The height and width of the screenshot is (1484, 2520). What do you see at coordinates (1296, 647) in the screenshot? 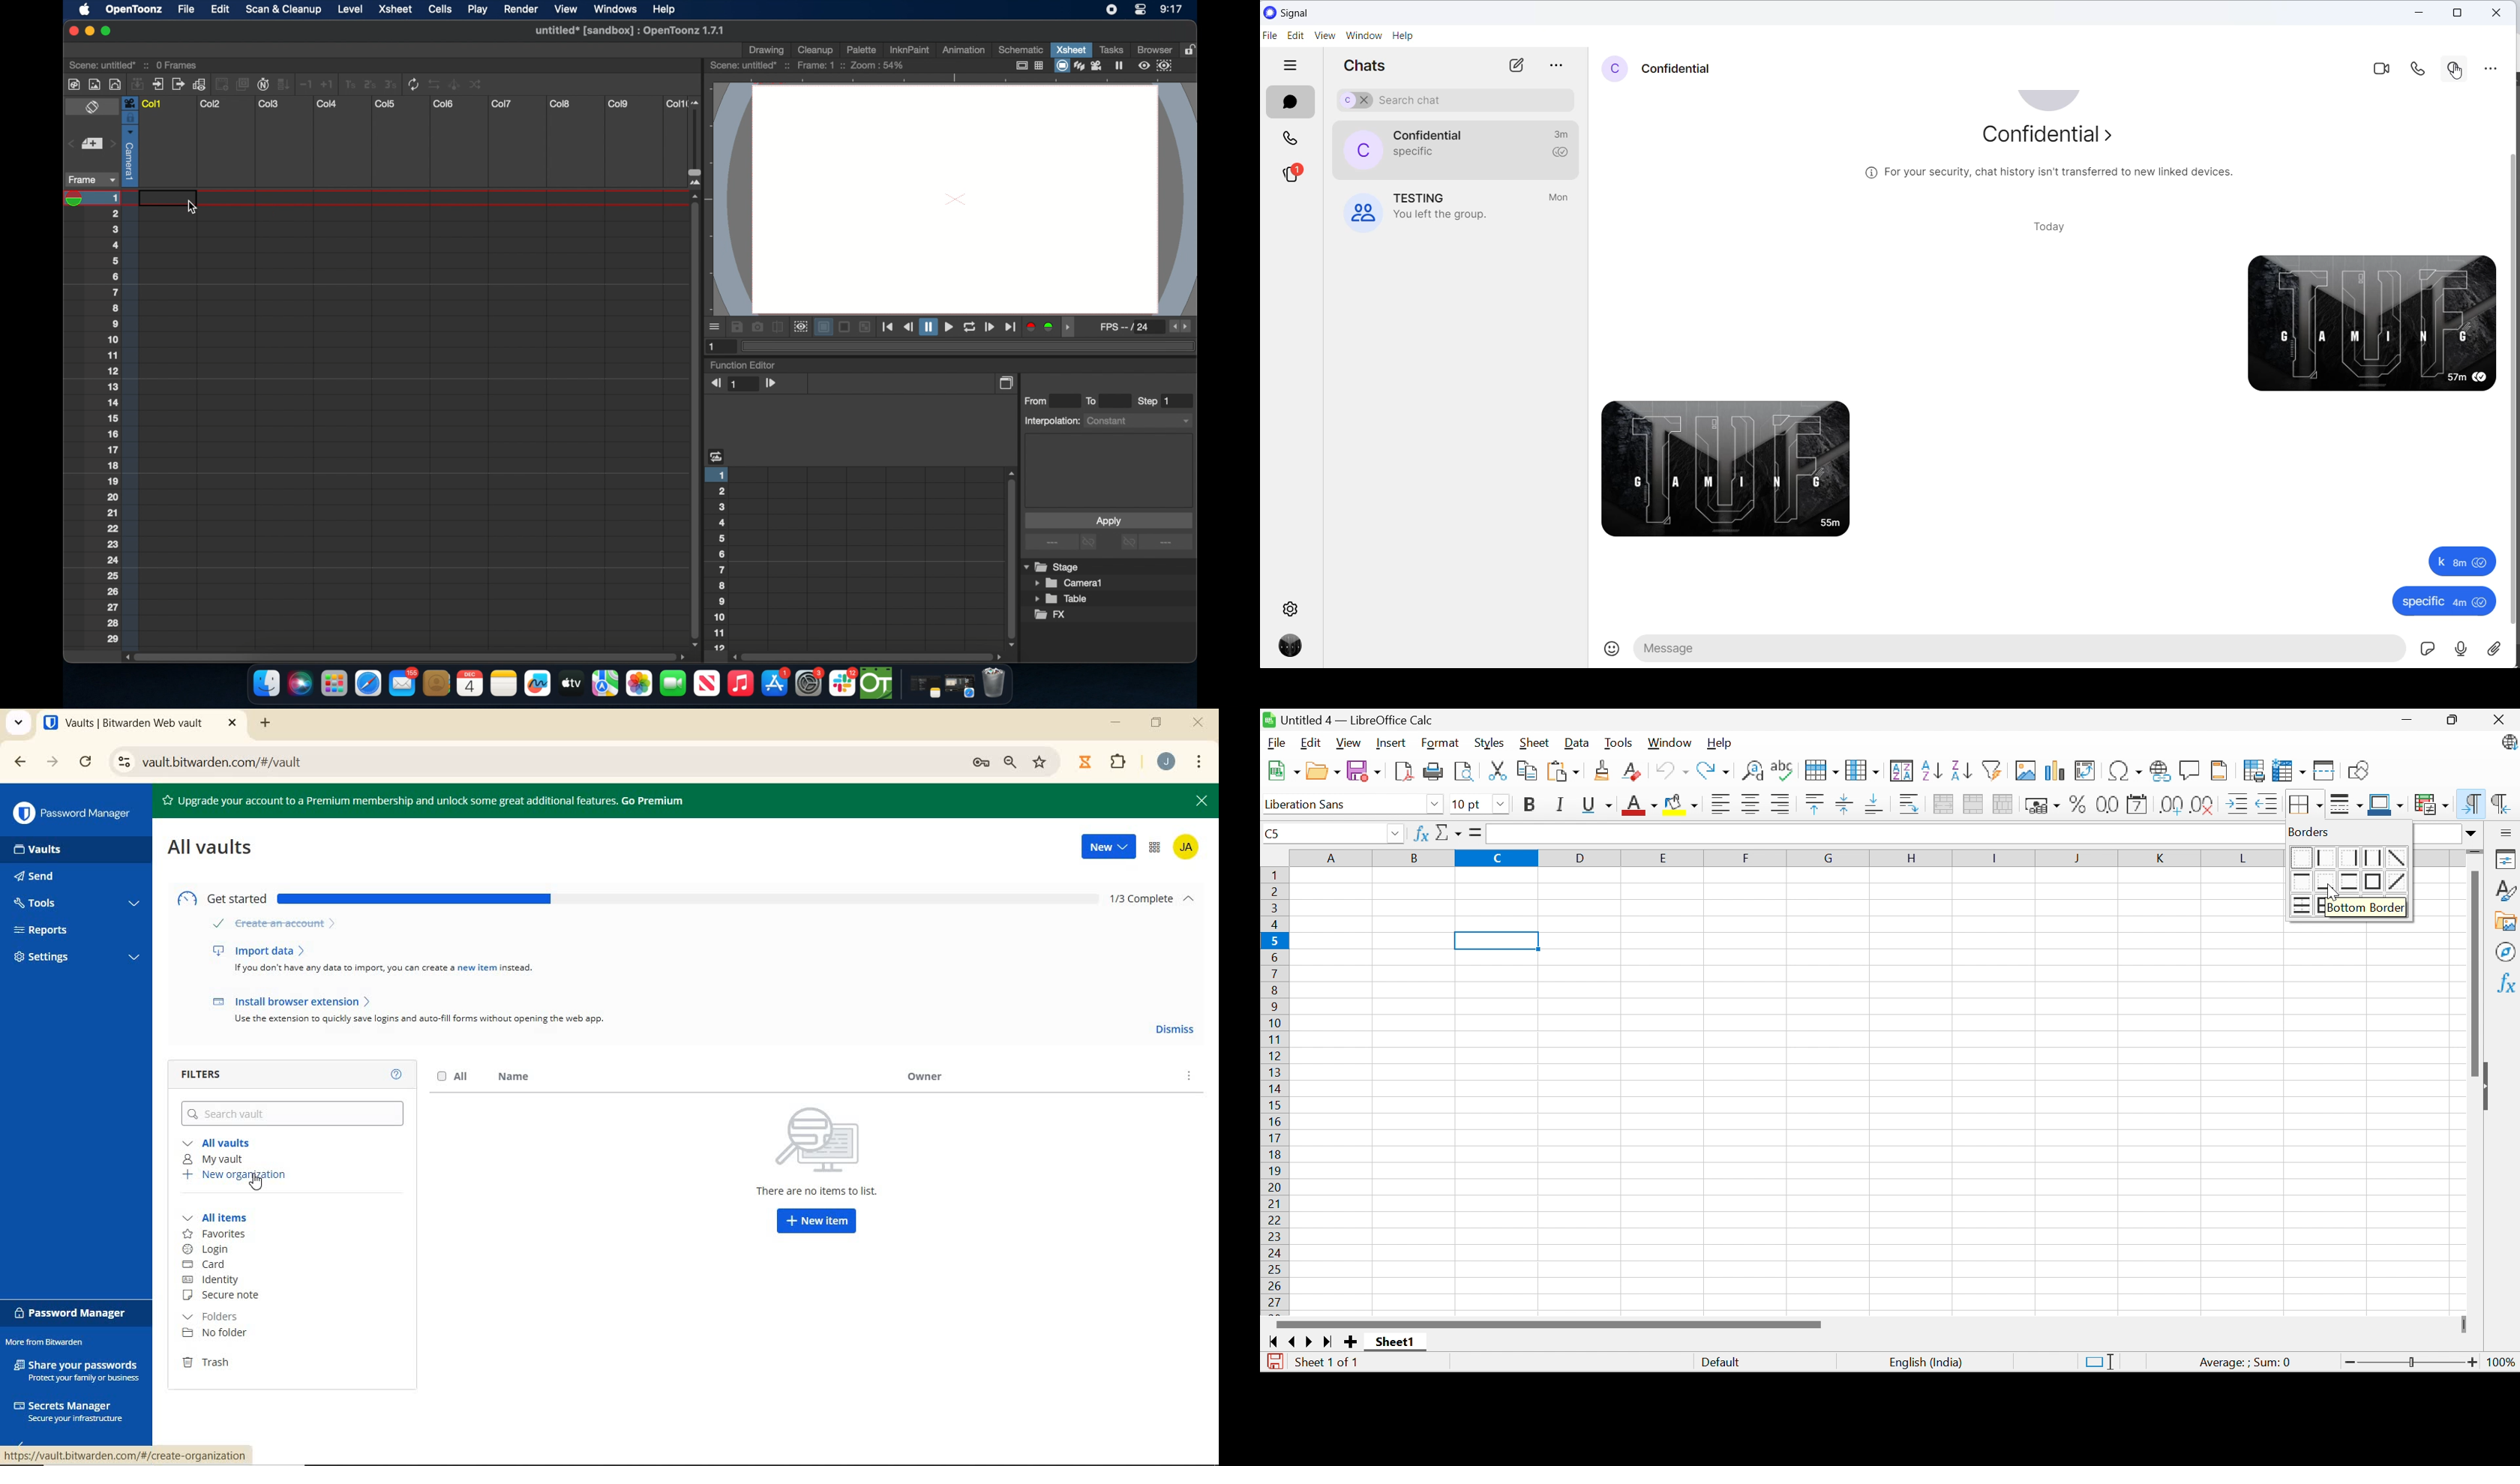
I see `profile` at bounding box center [1296, 647].